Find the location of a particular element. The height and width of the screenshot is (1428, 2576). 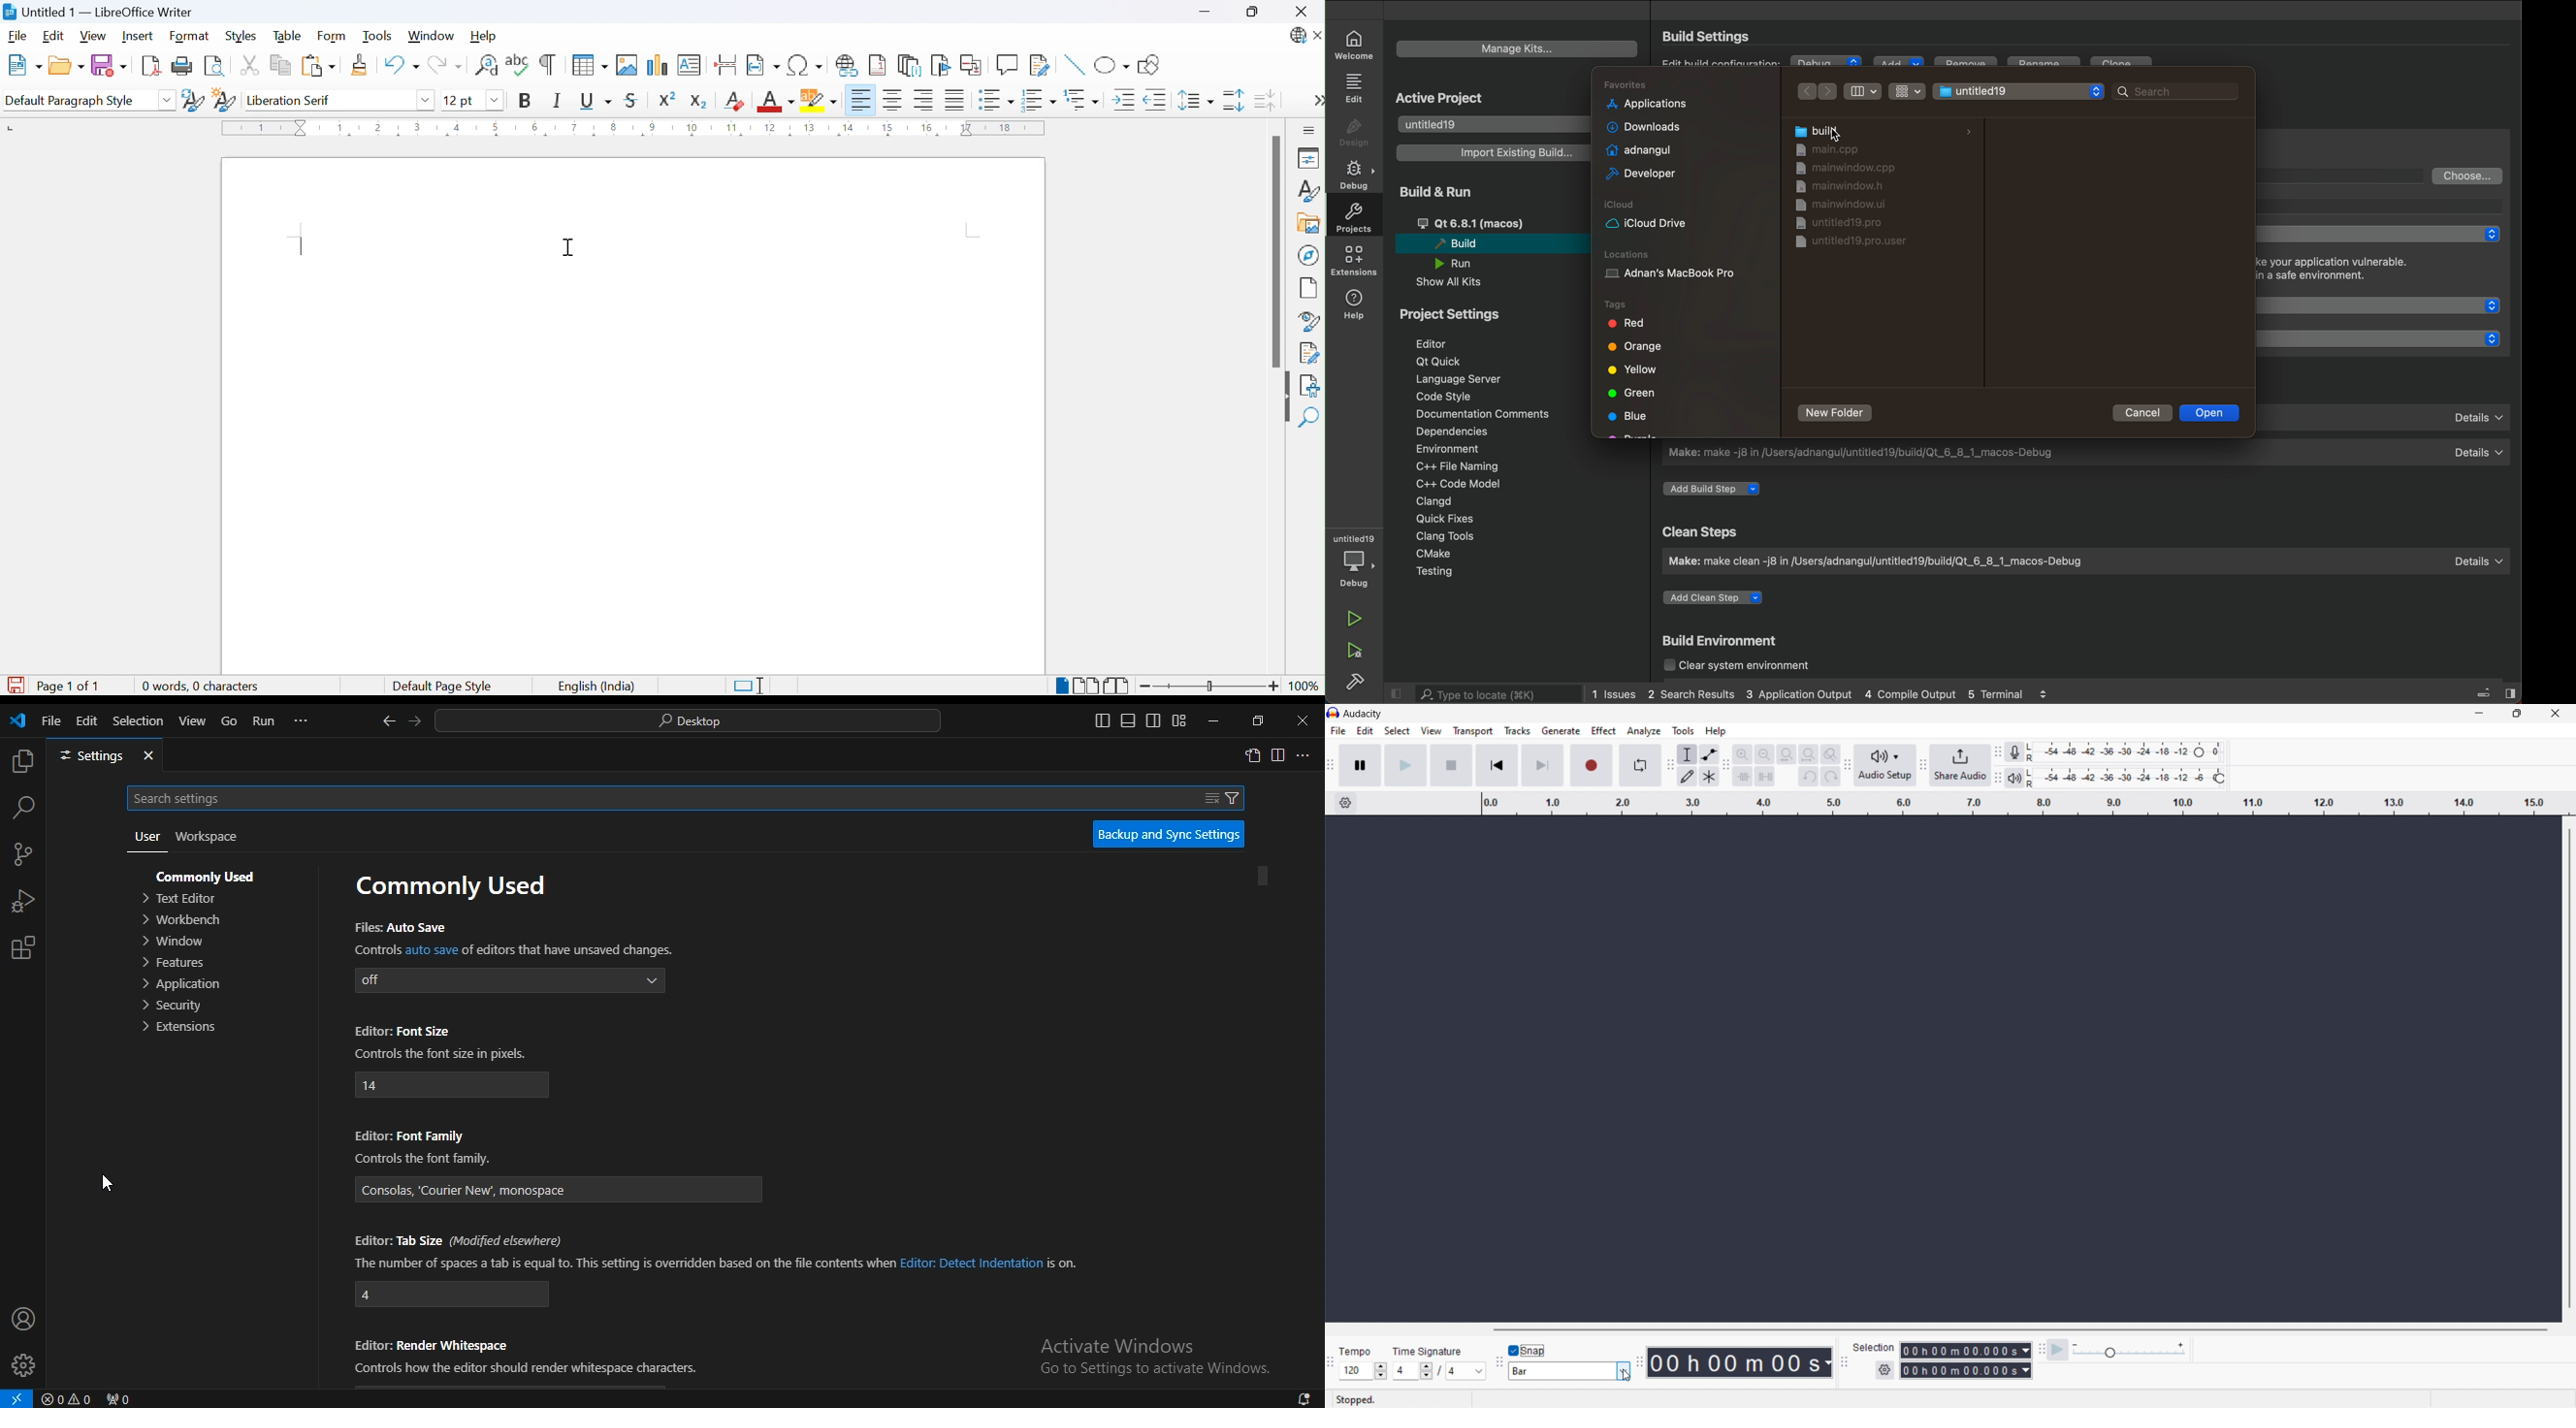

Subscript is located at coordinates (700, 104).